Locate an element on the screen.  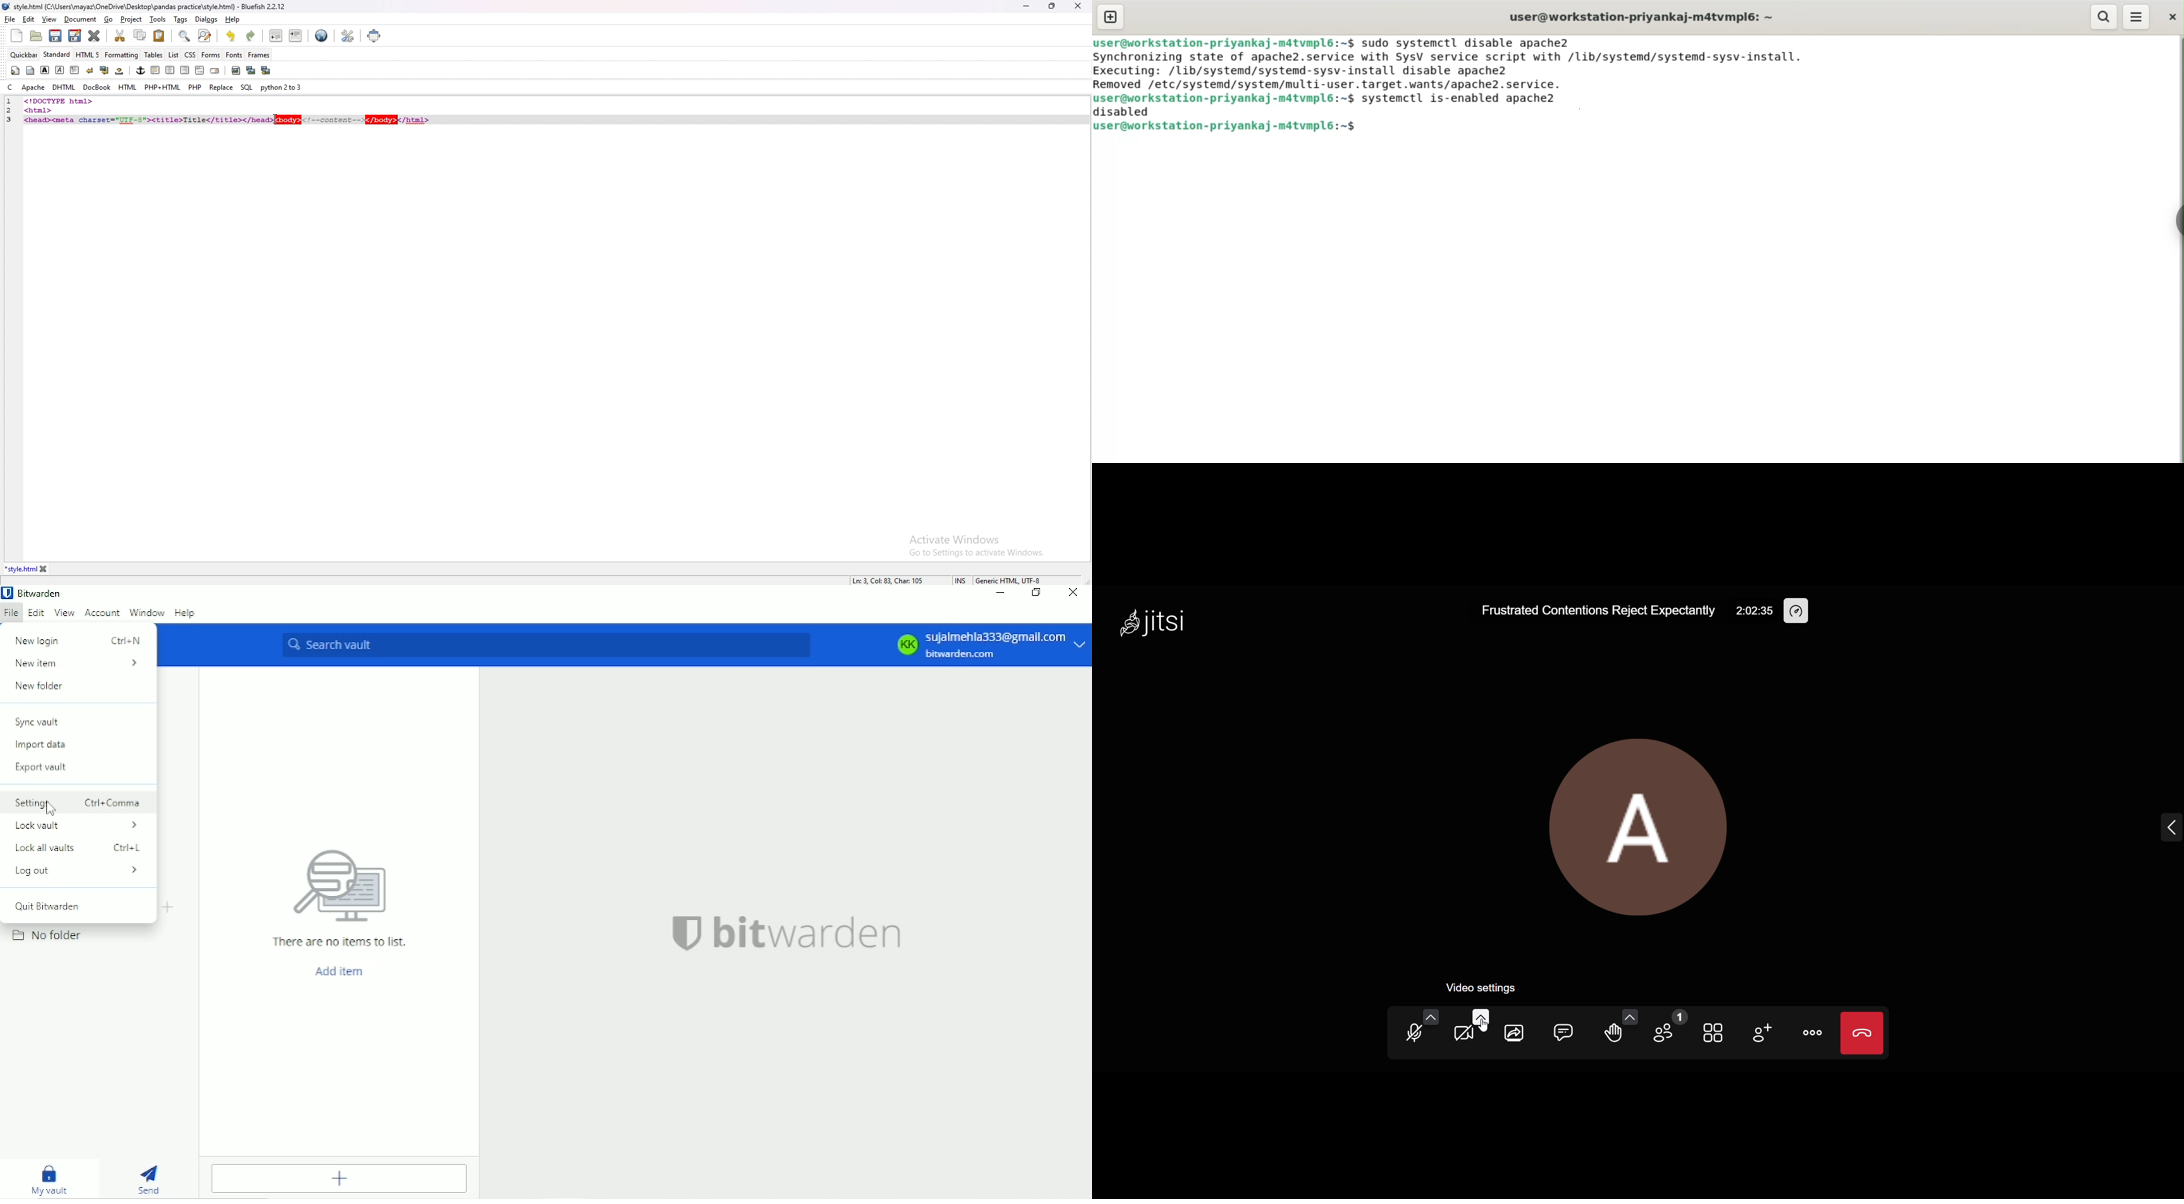
find bar is located at coordinates (185, 36).